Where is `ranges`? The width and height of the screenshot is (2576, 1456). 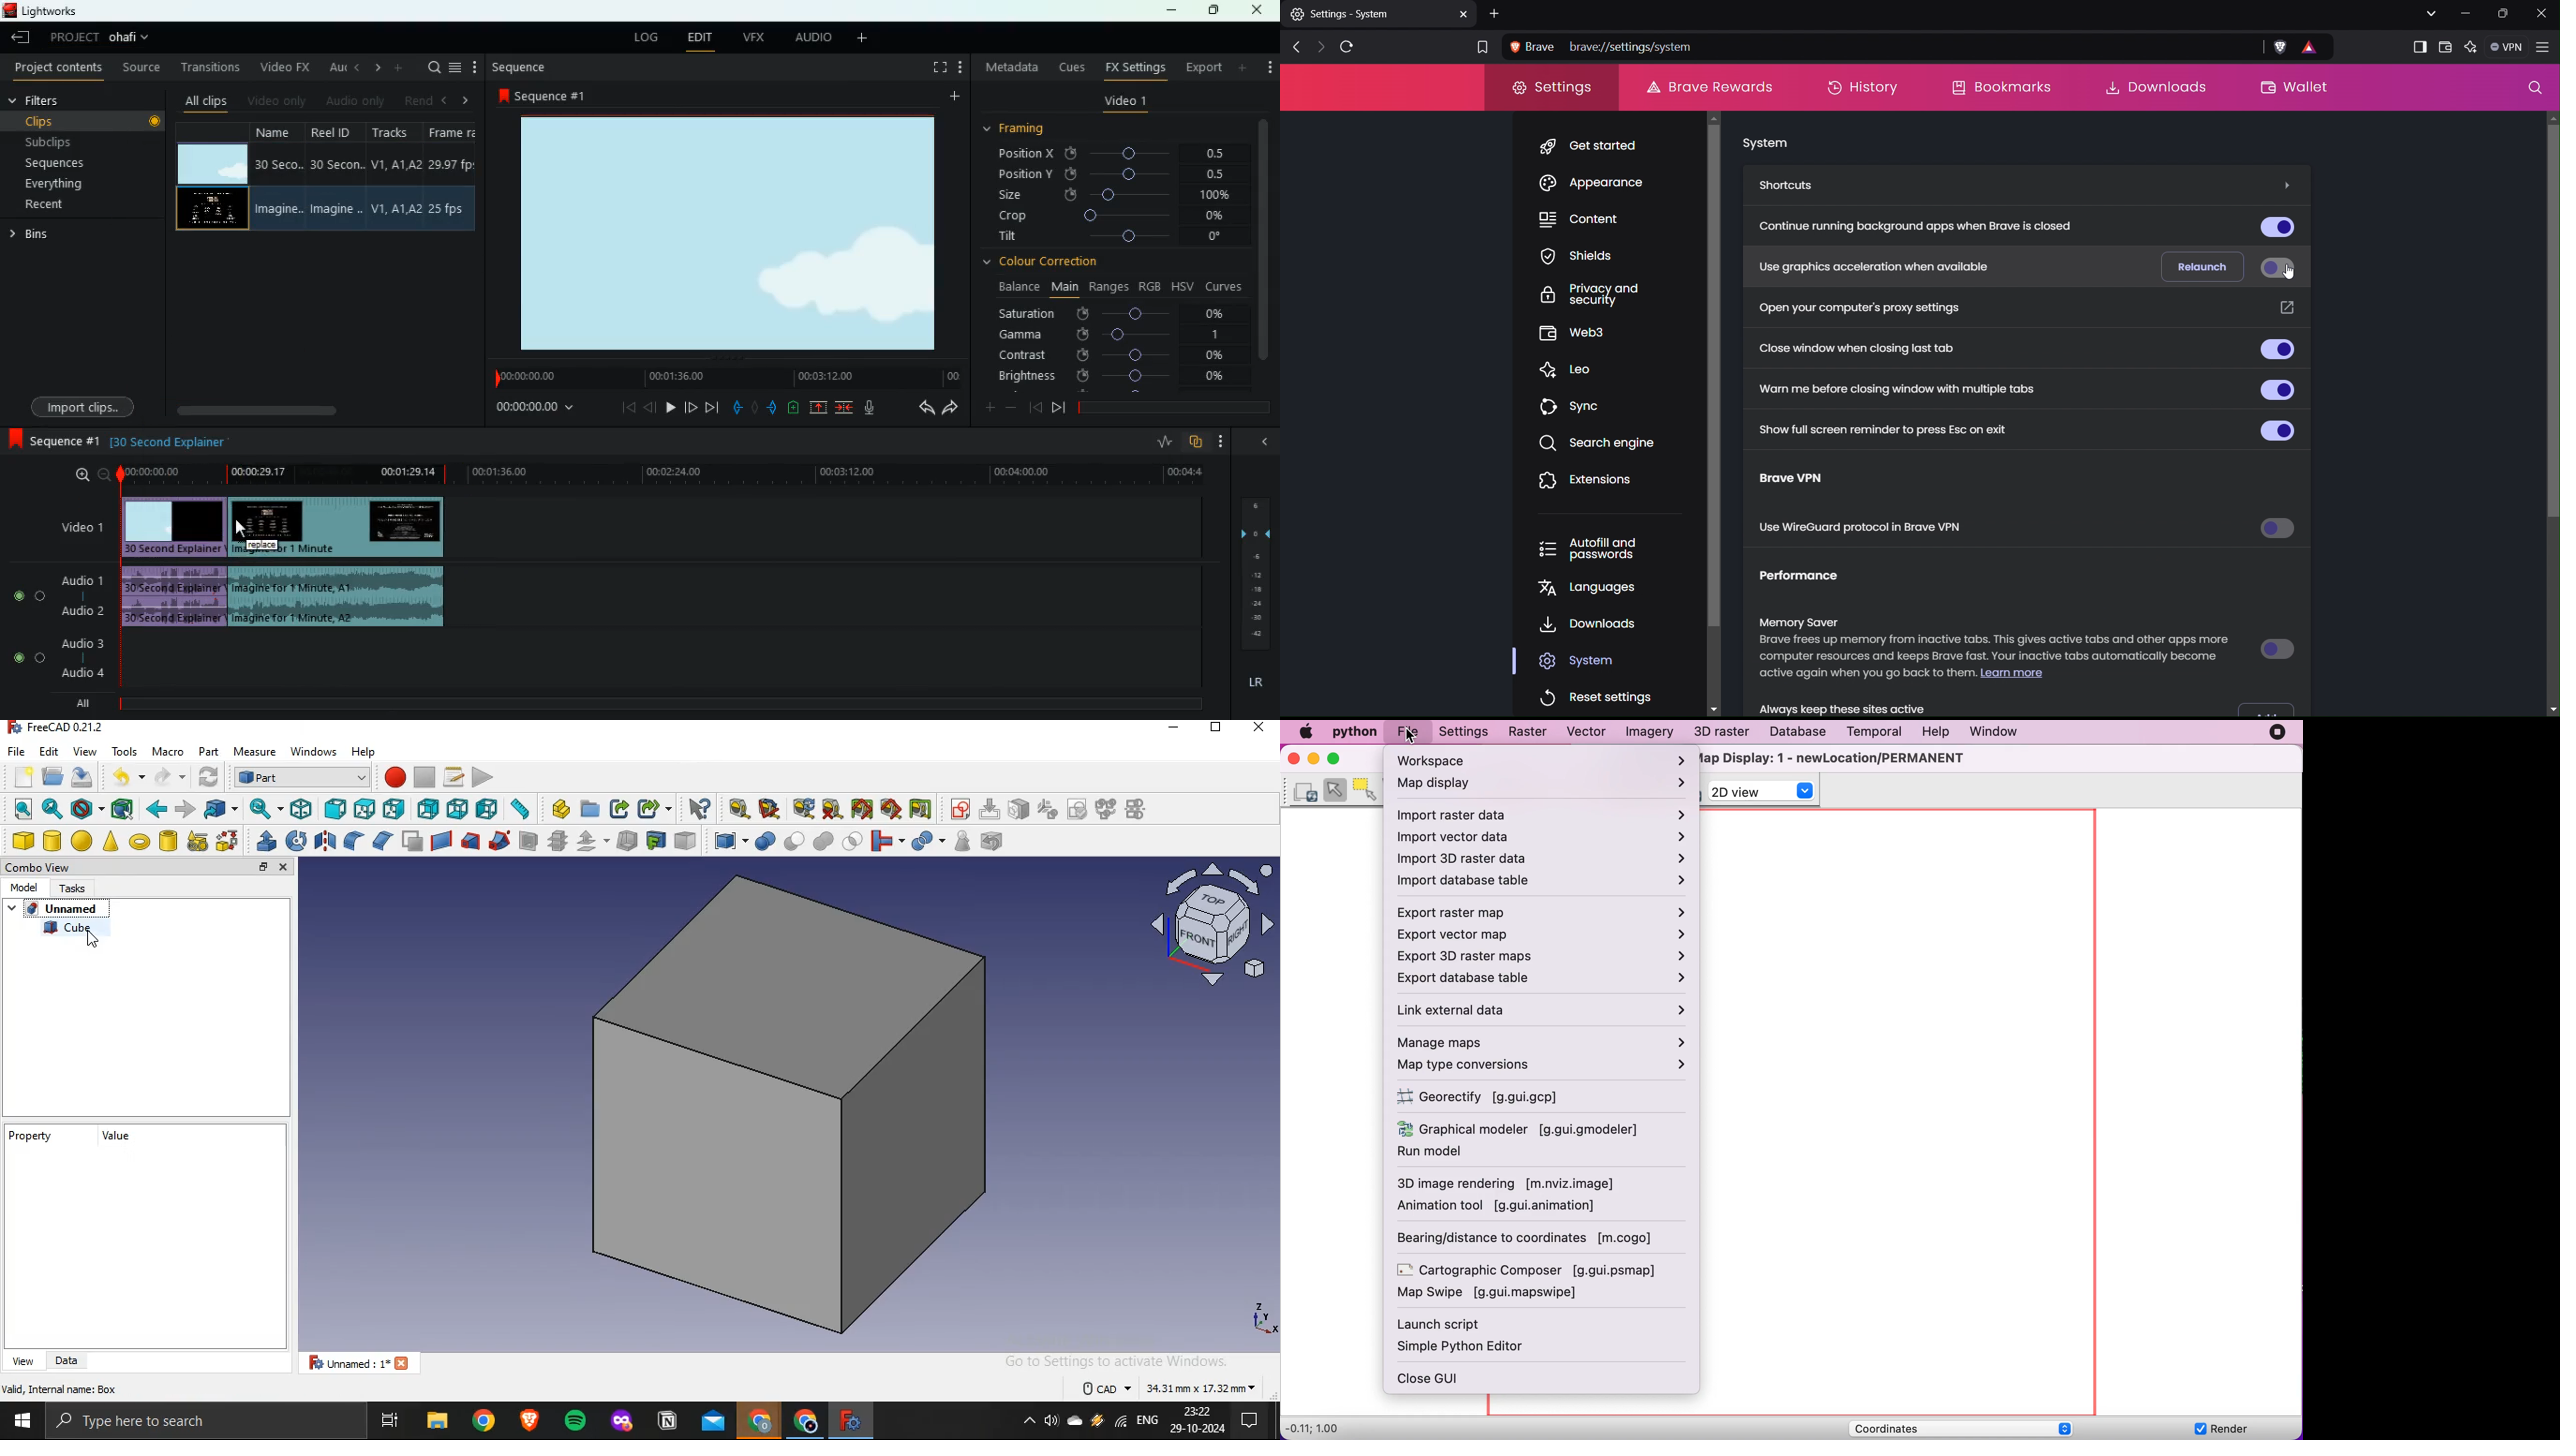
ranges is located at coordinates (1108, 286).